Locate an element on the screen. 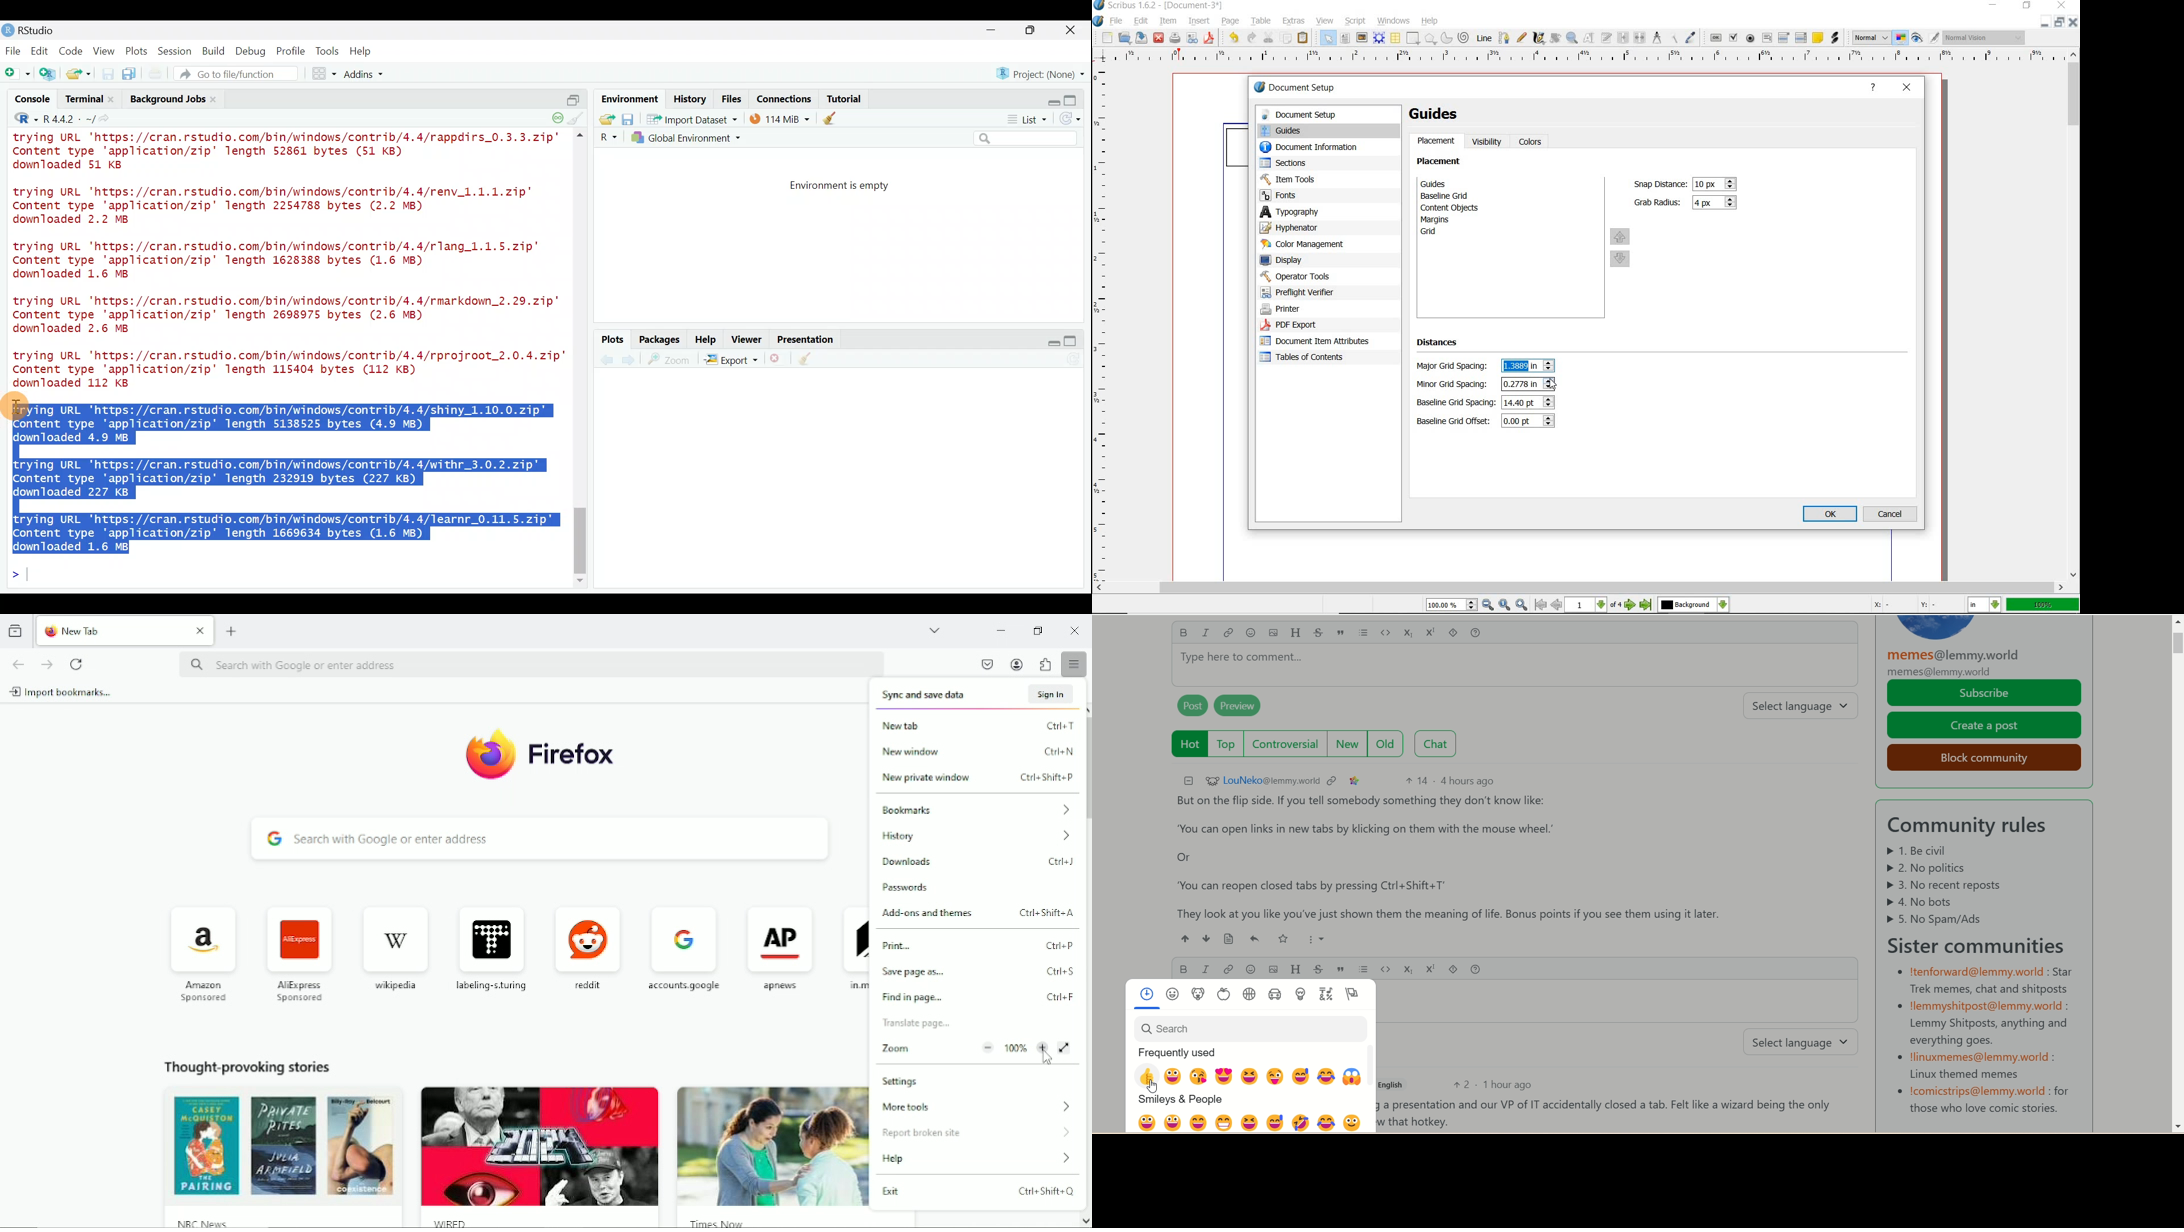  search bar is located at coordinates (537, 664).